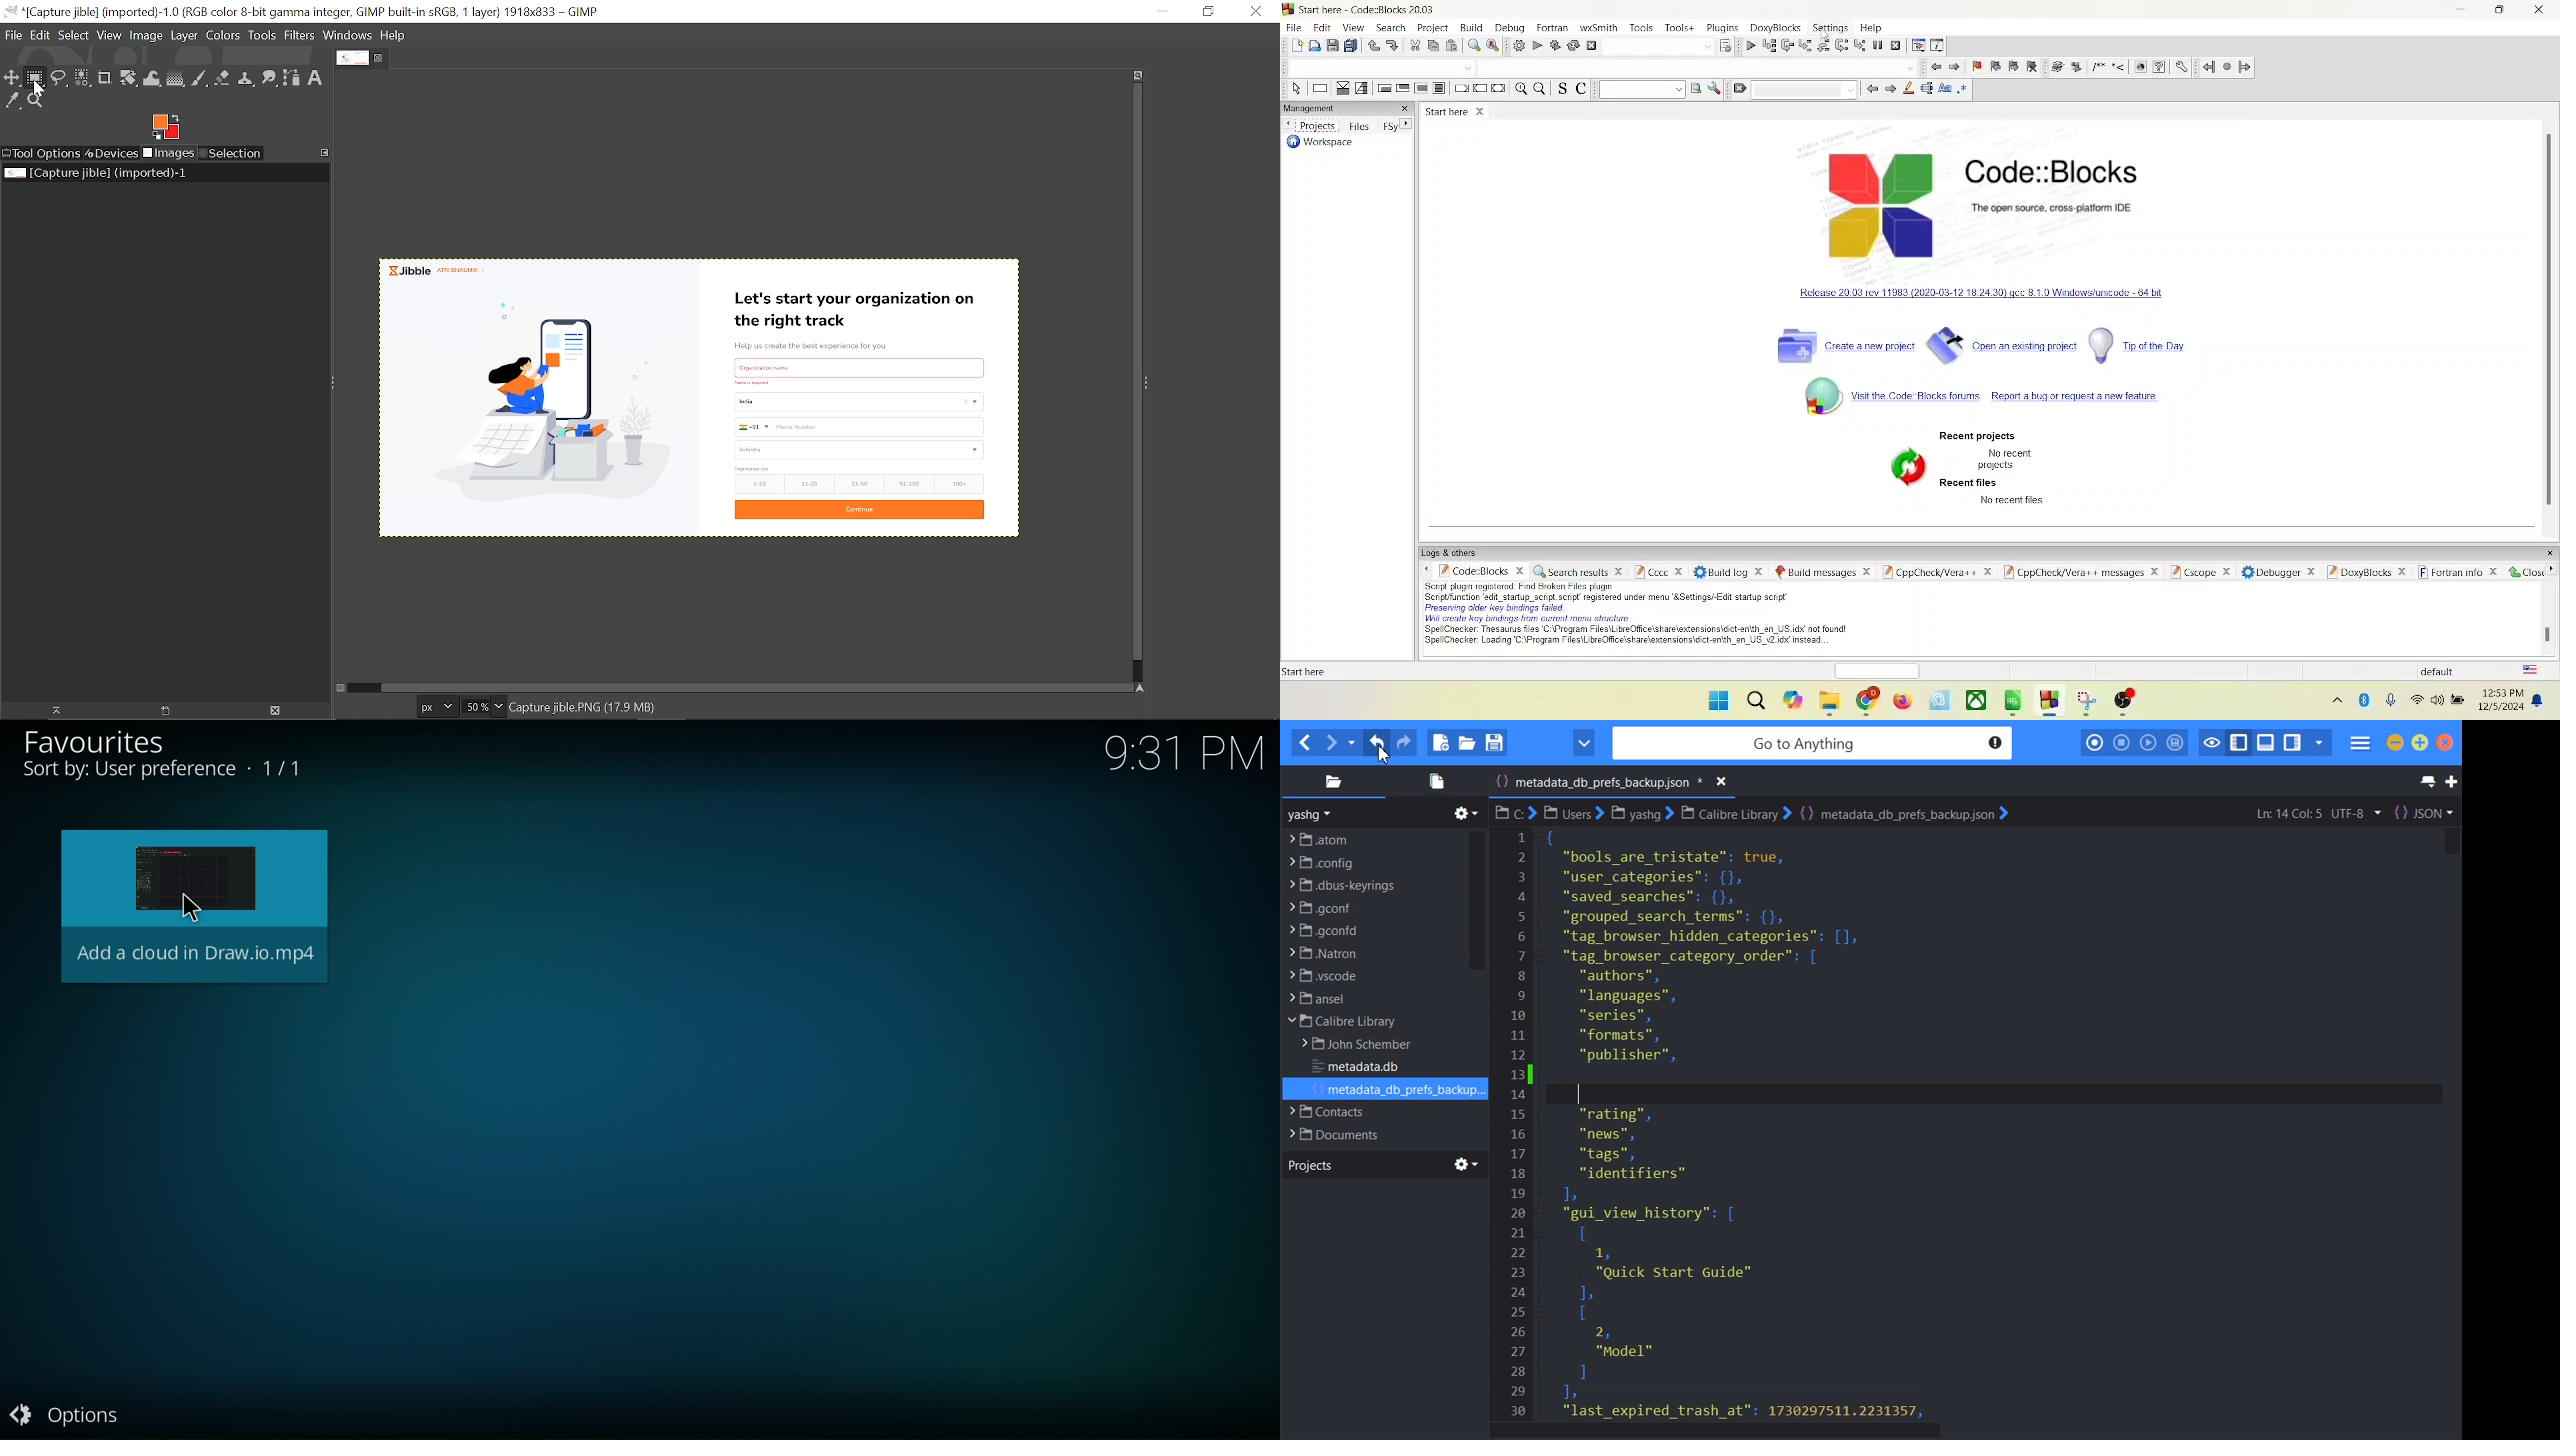 The image size is (2576, 1456). Describe the element at coordinates (1348, 44) in the screenshot. I see `save everything` at that location.